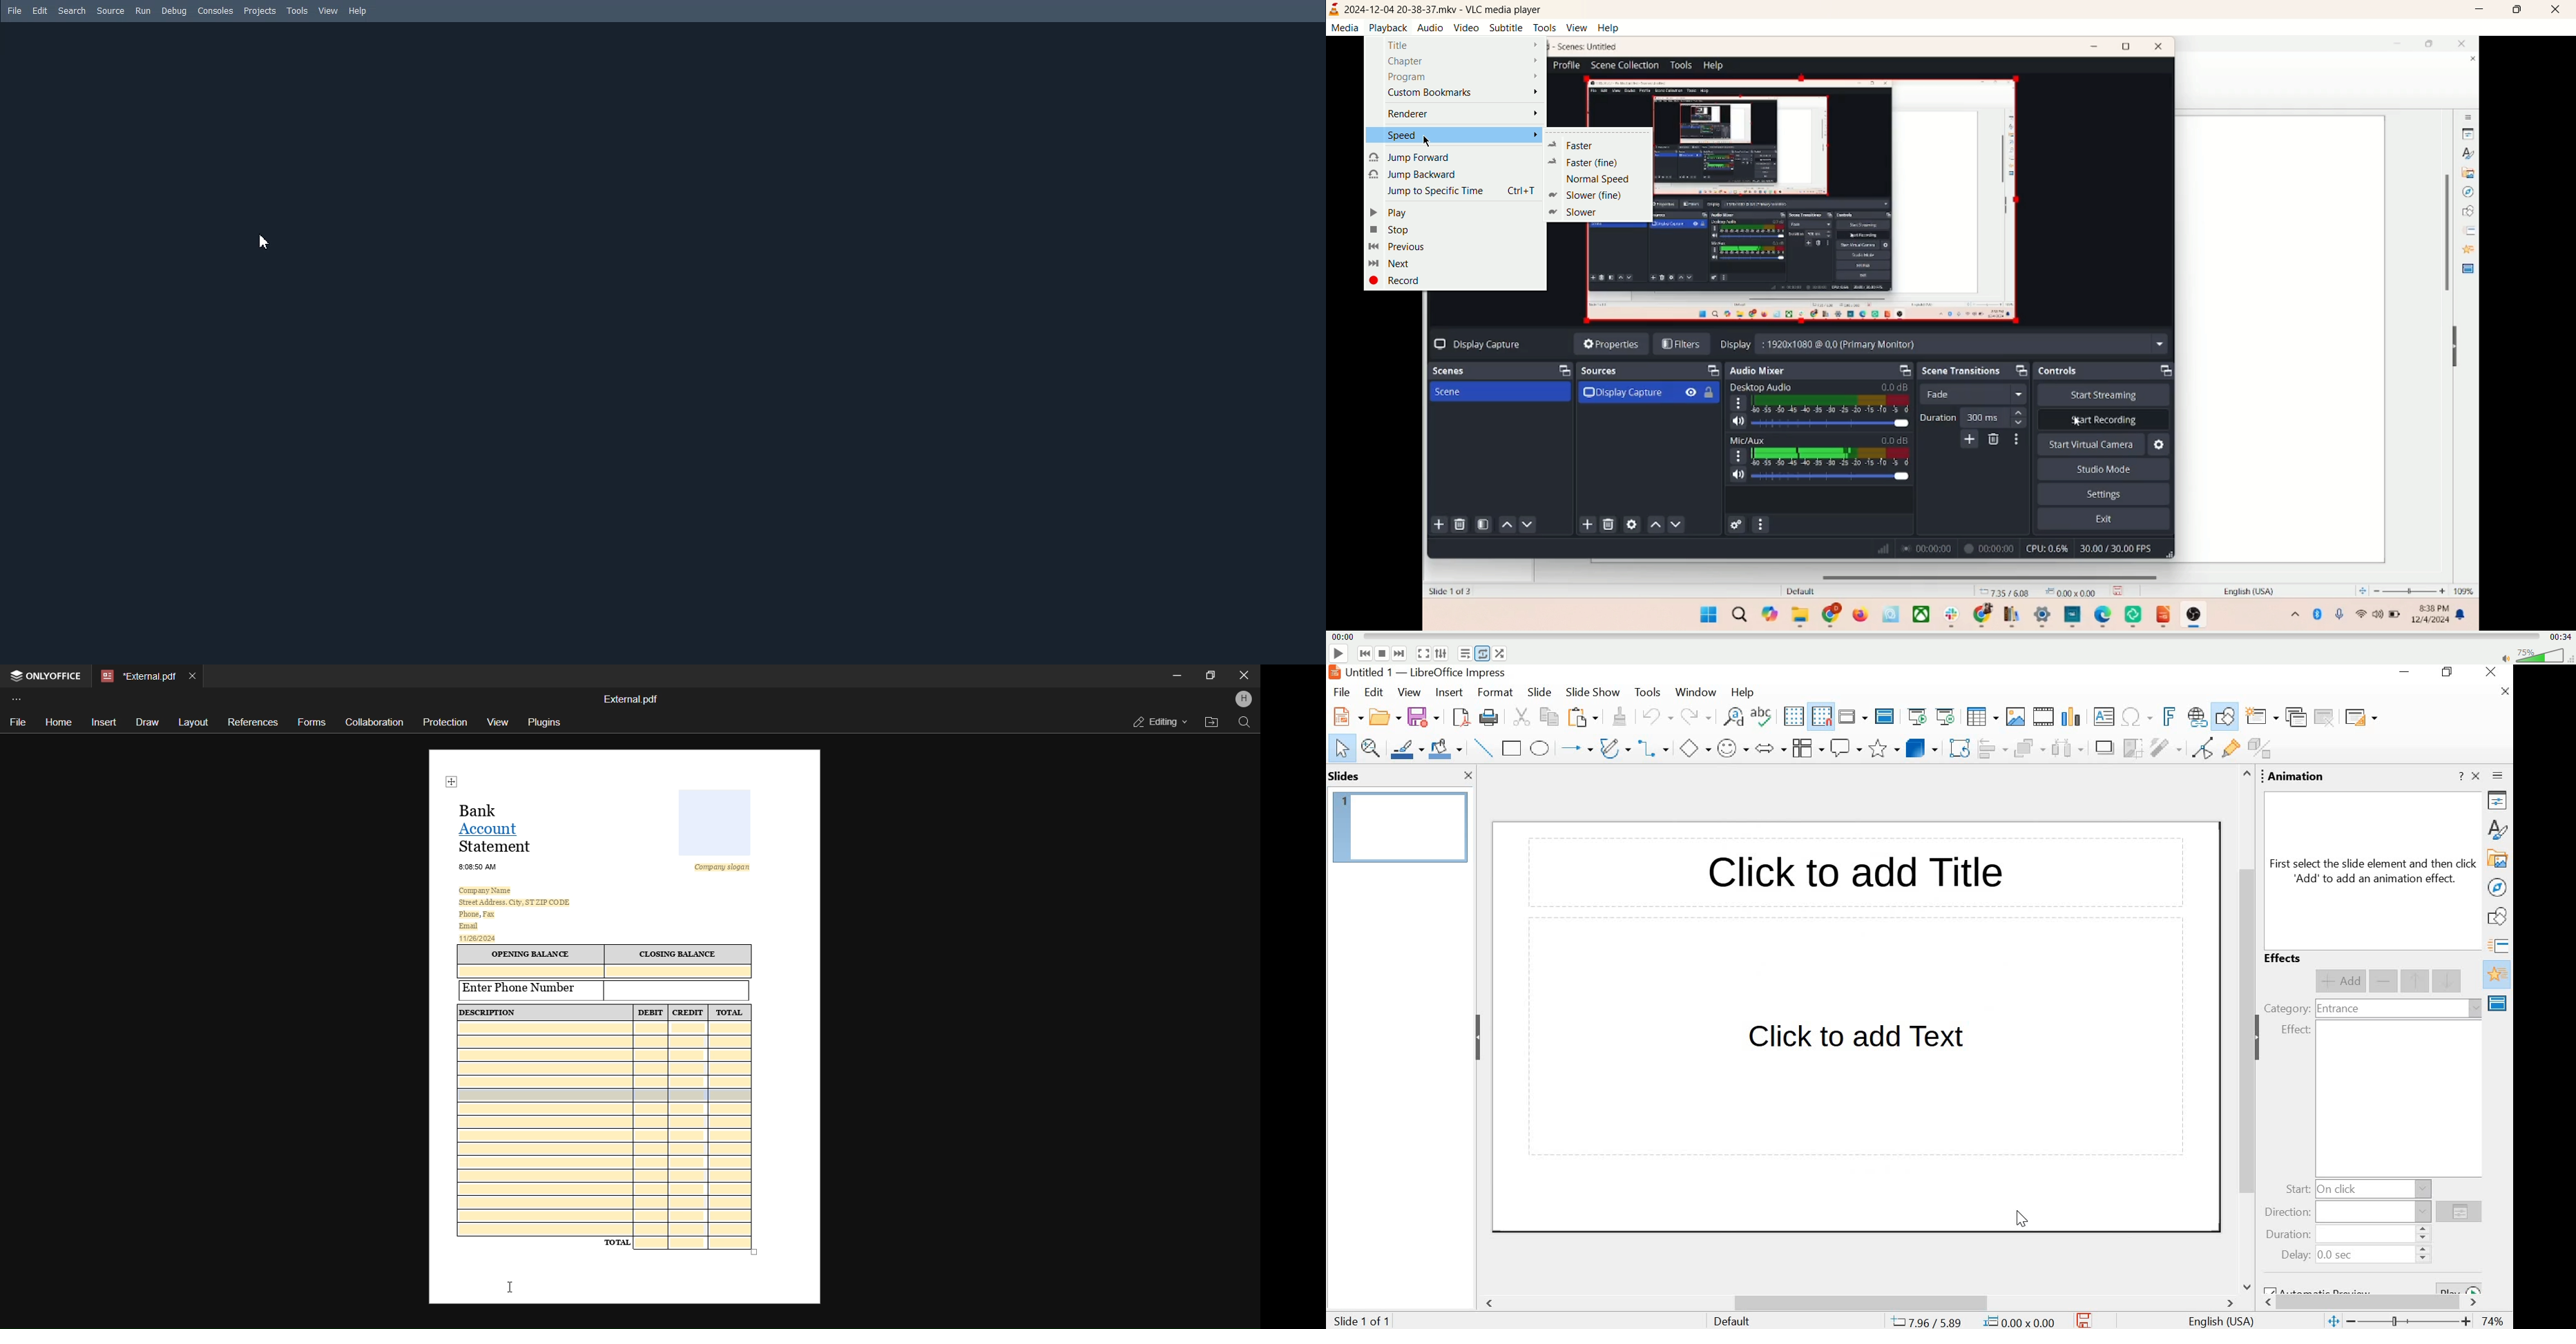  I want to click on click to add text, so click(1859, 1042).